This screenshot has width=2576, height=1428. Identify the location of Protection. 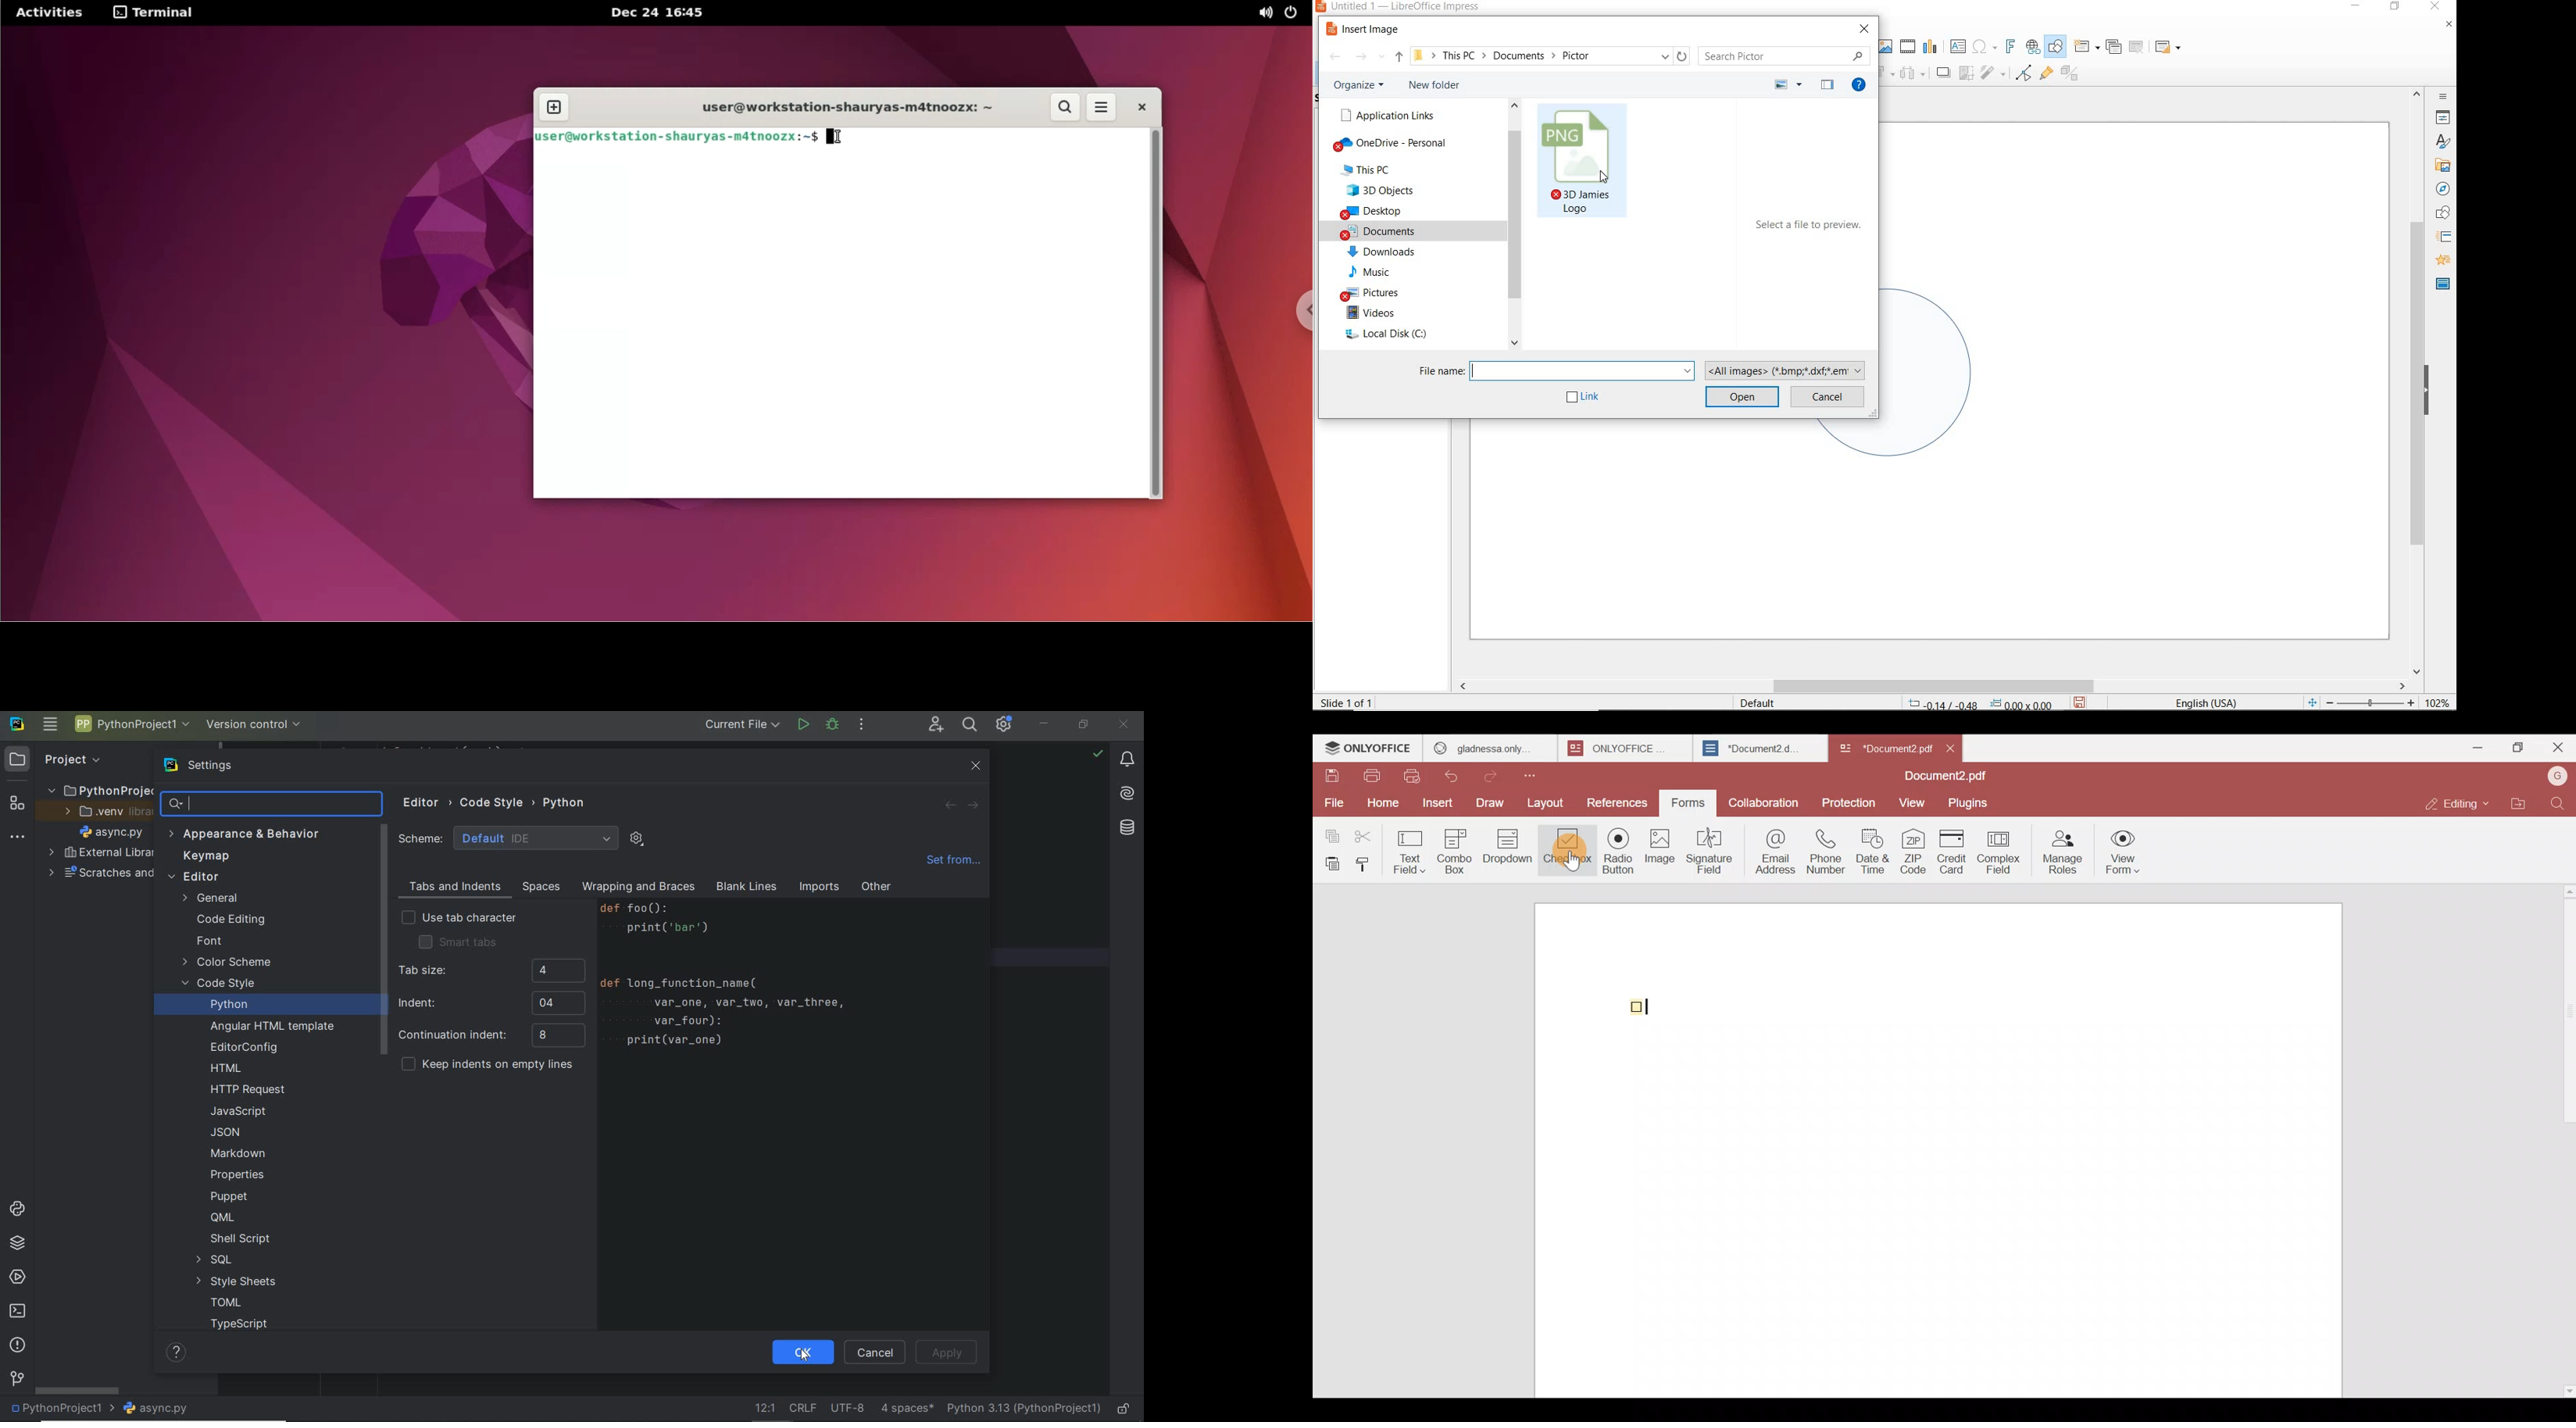
(1850, 802).